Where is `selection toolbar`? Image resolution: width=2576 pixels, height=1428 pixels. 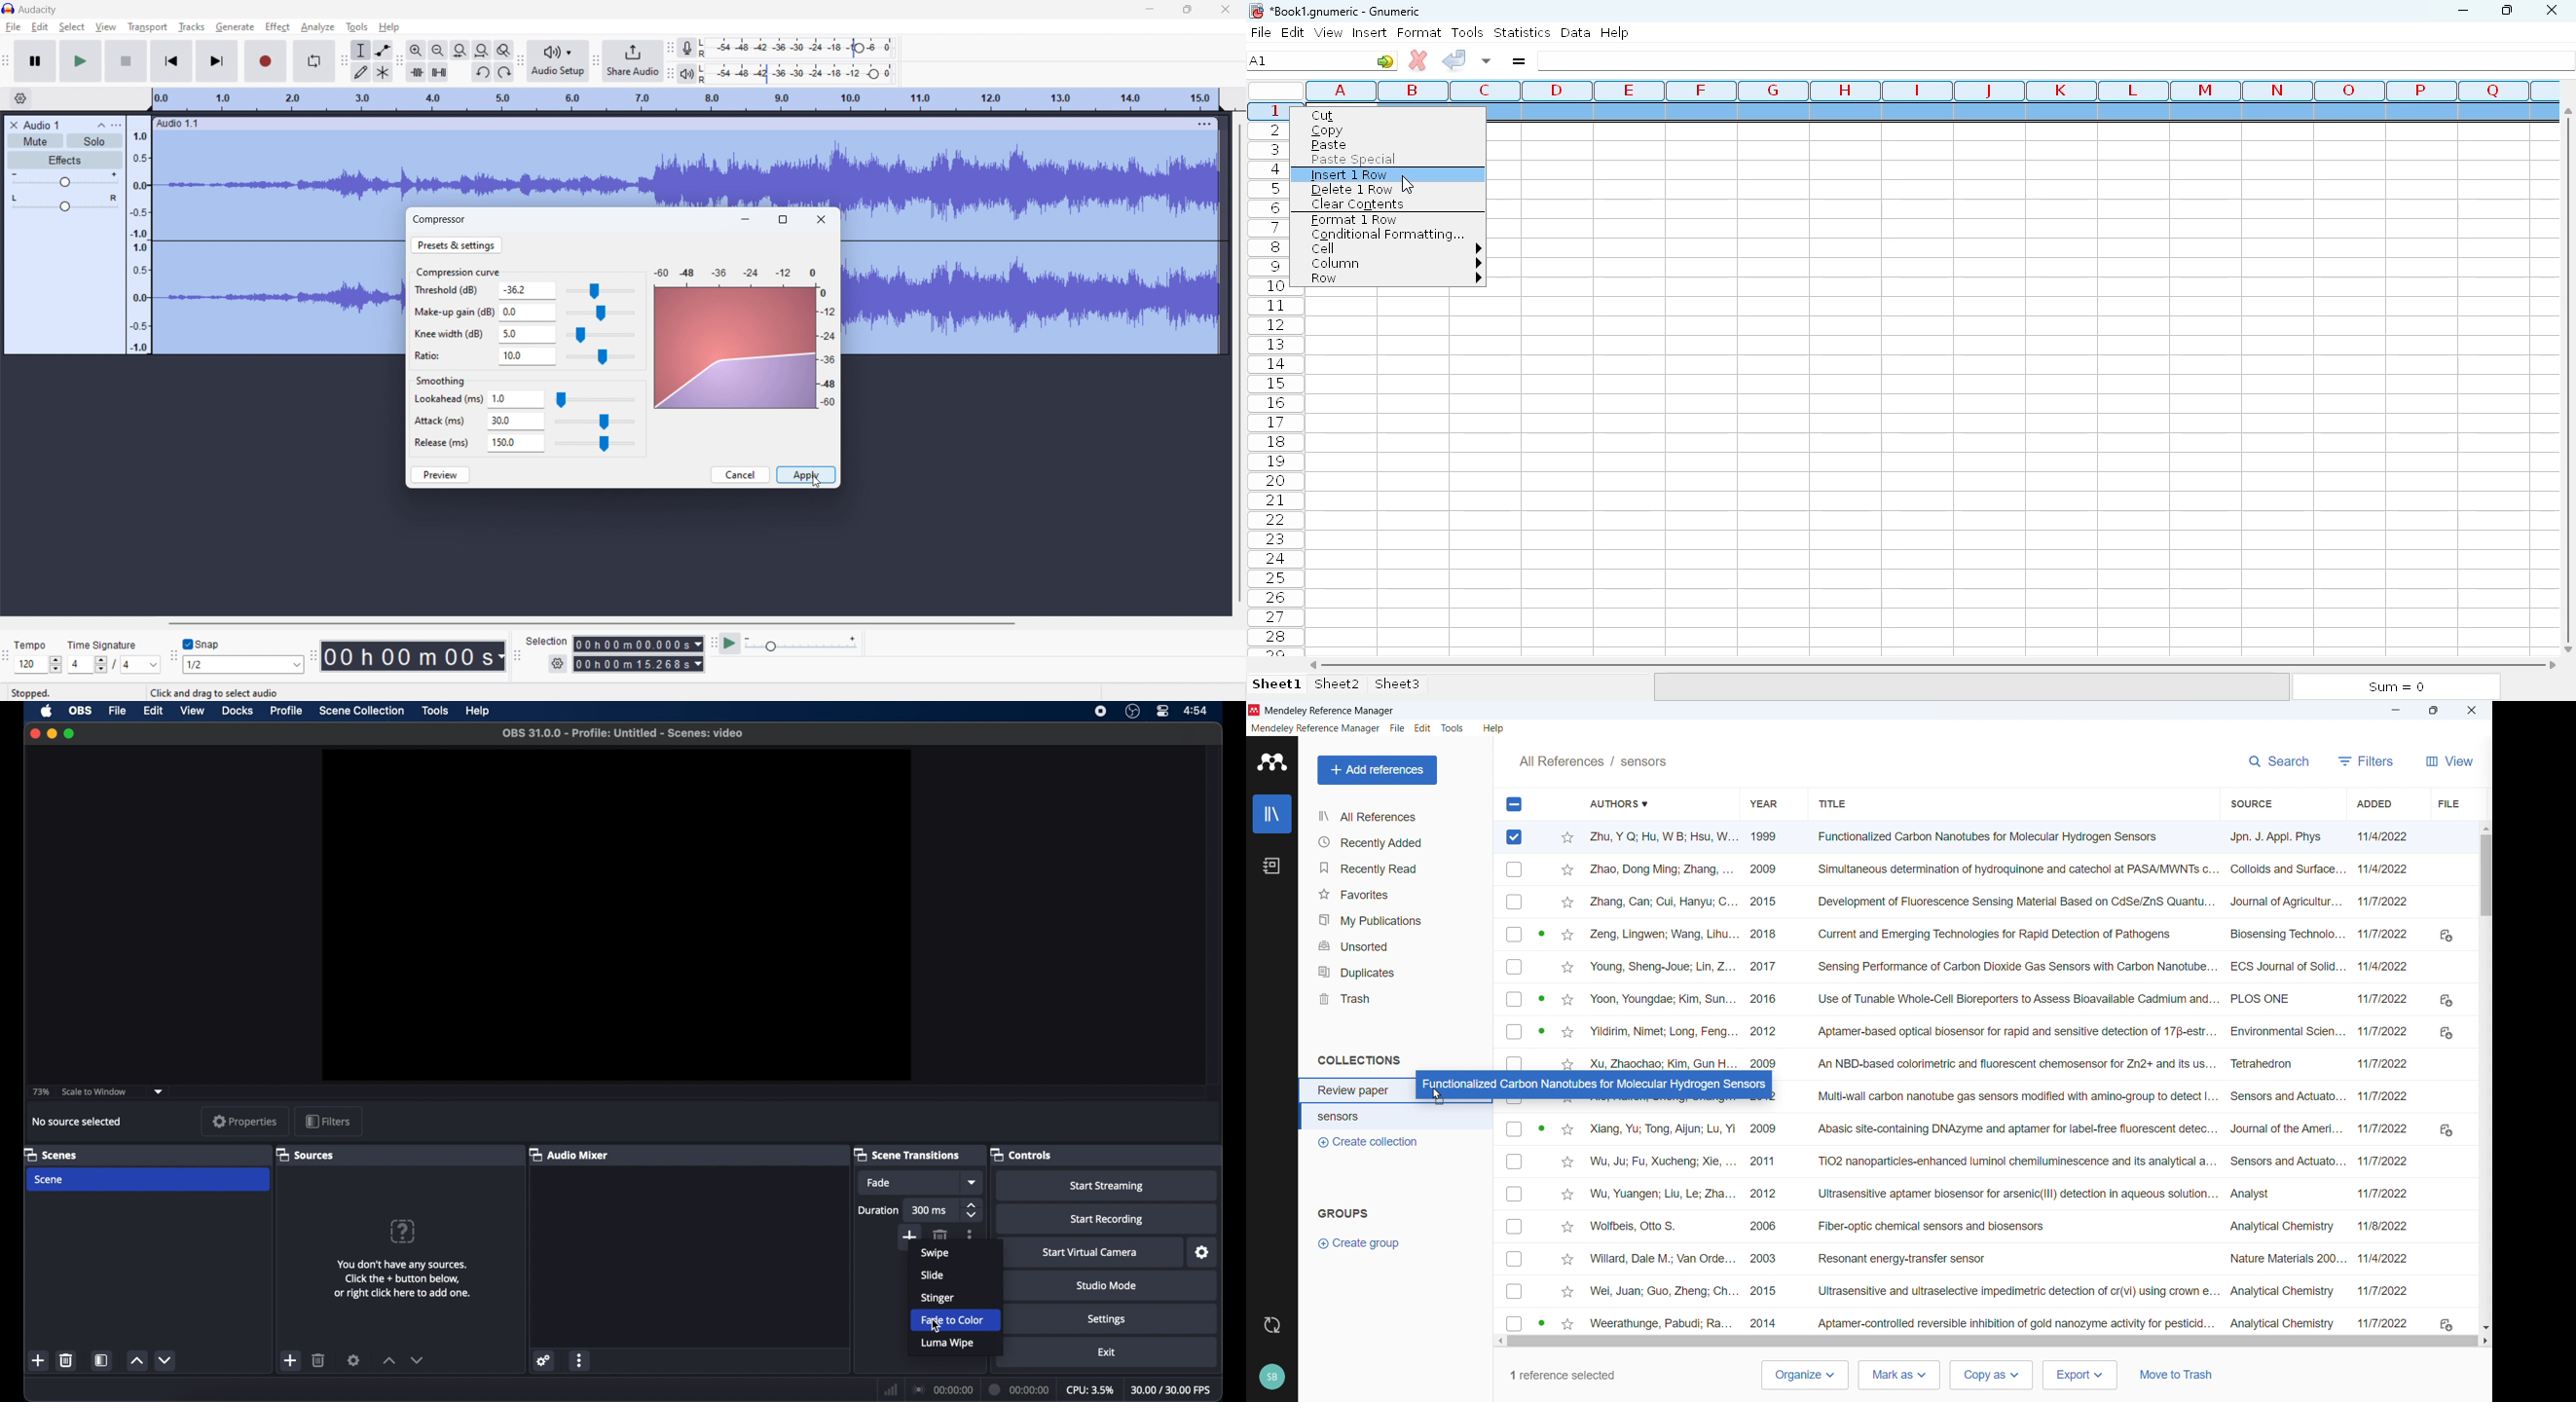
selection toolbar is located at coordinates (517, 656).